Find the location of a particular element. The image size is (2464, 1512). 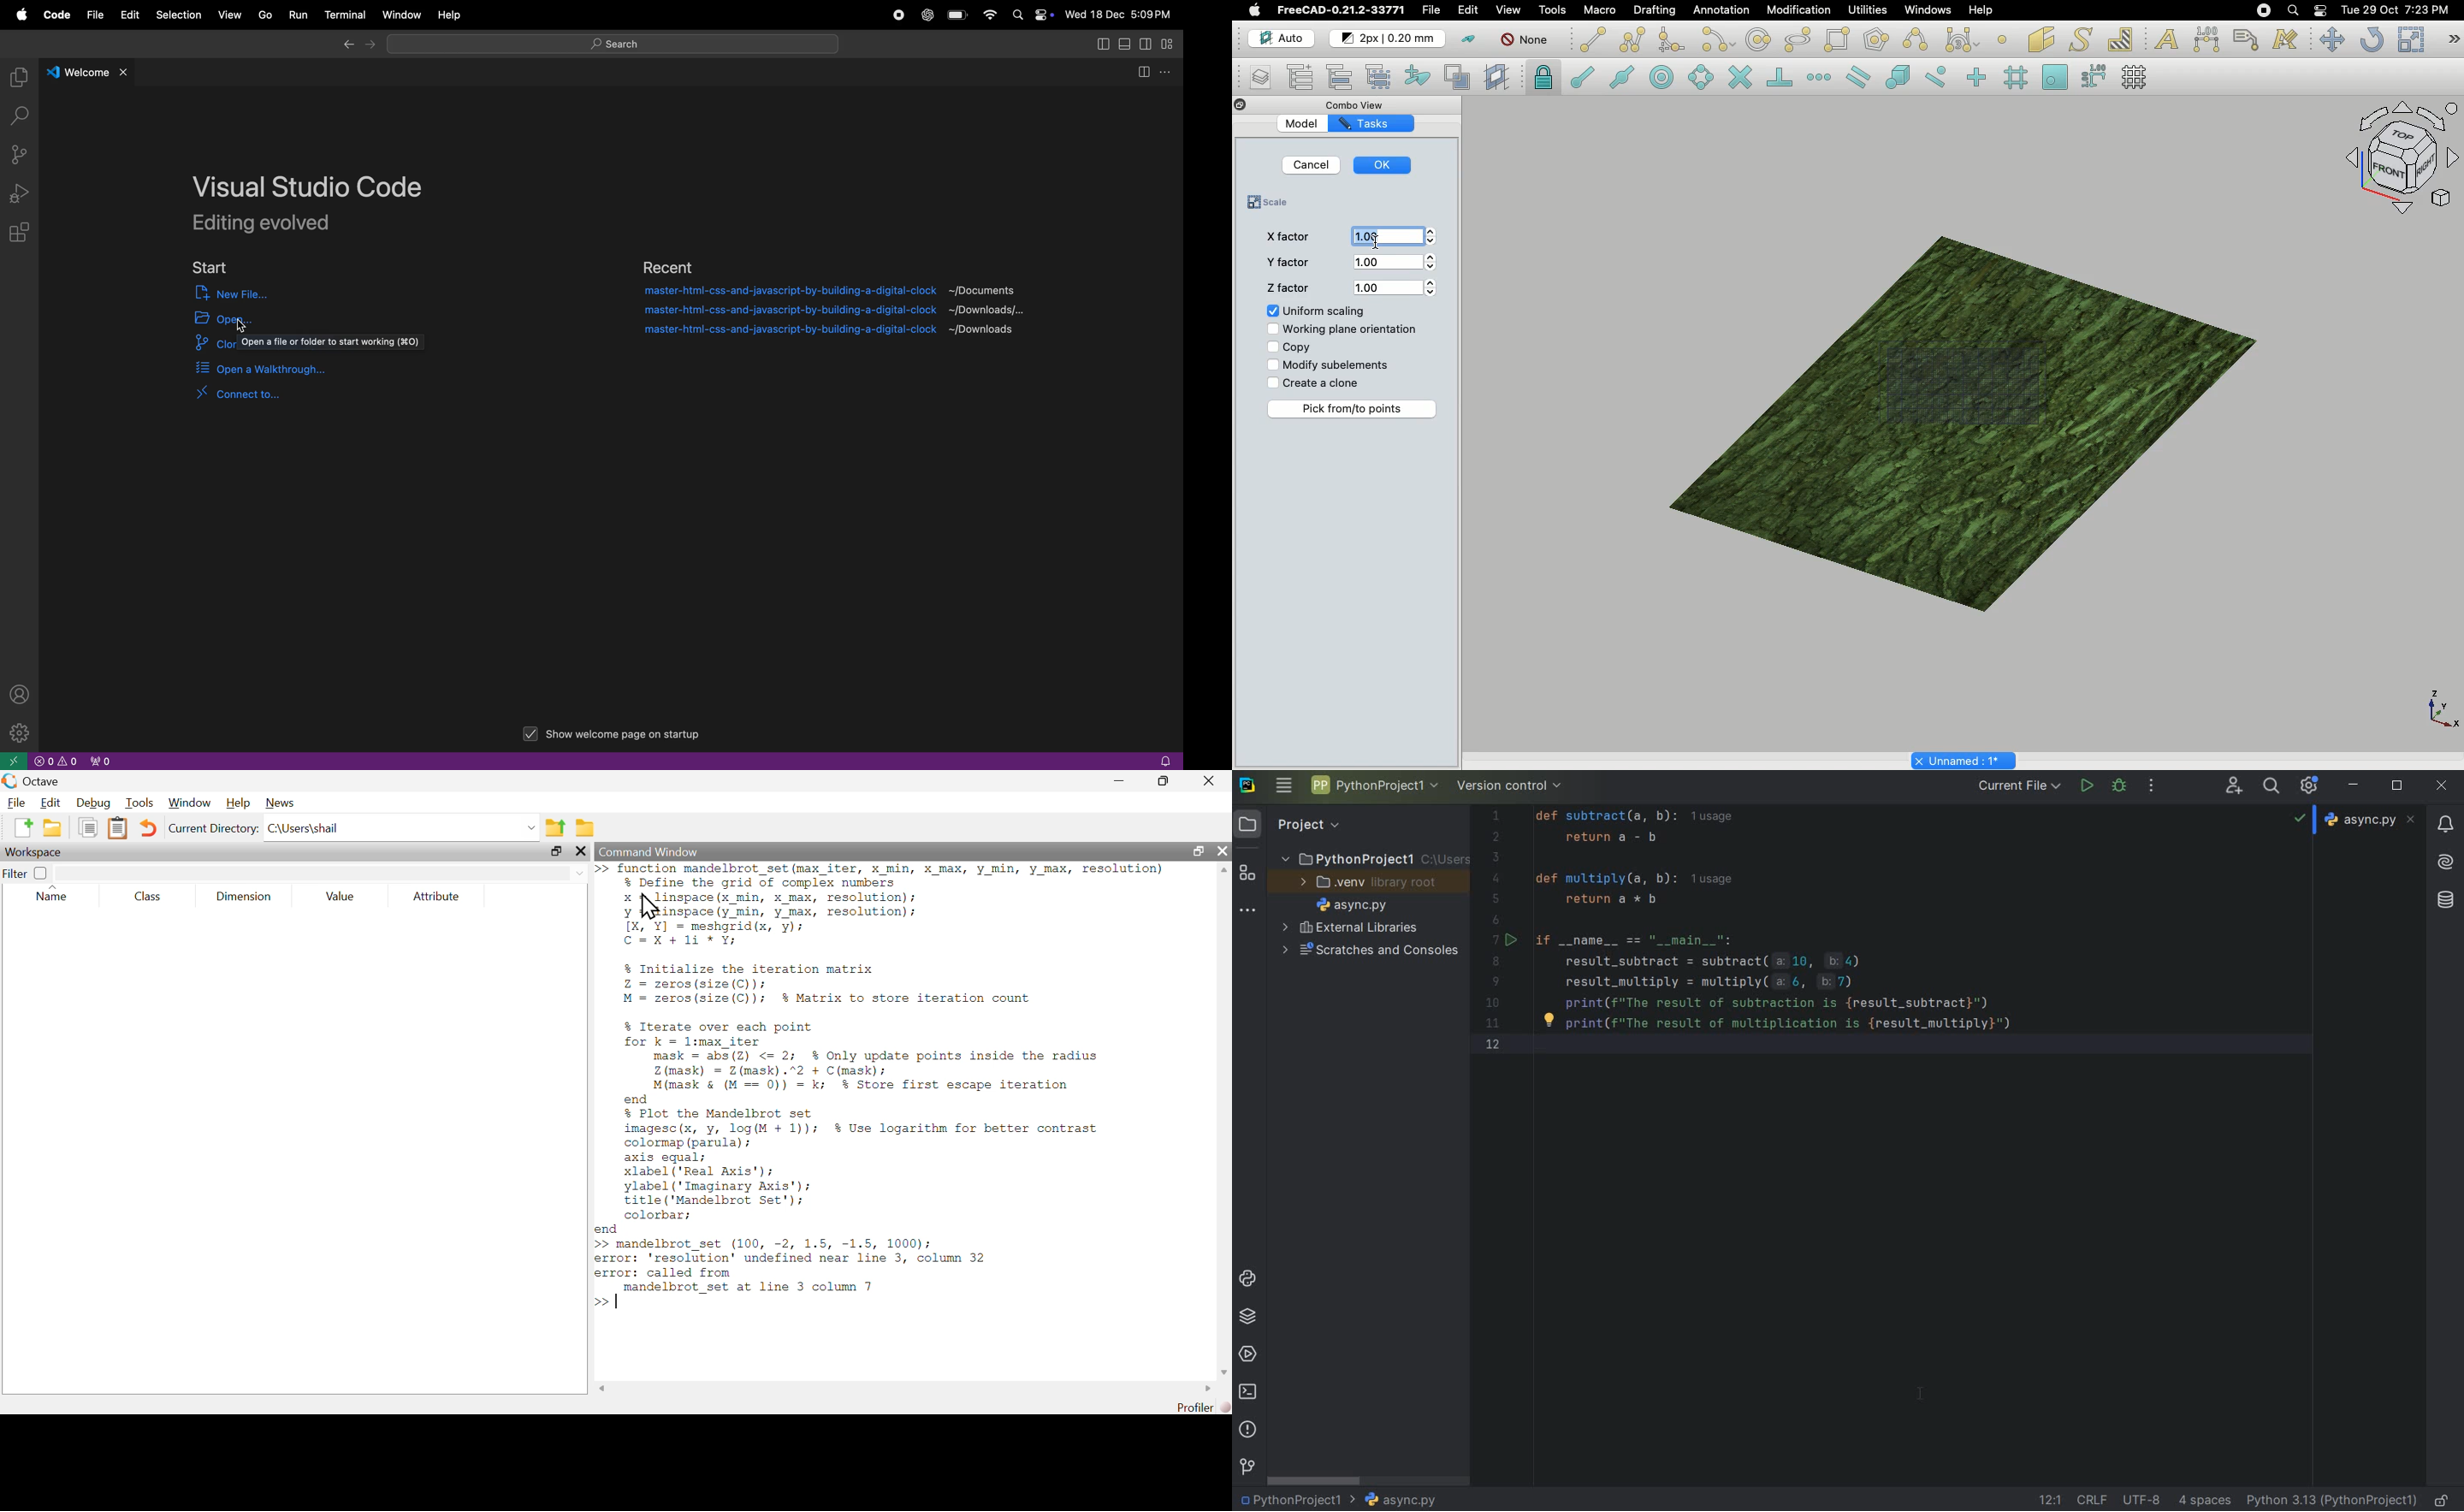

New script is located at coordinates (22, 828).